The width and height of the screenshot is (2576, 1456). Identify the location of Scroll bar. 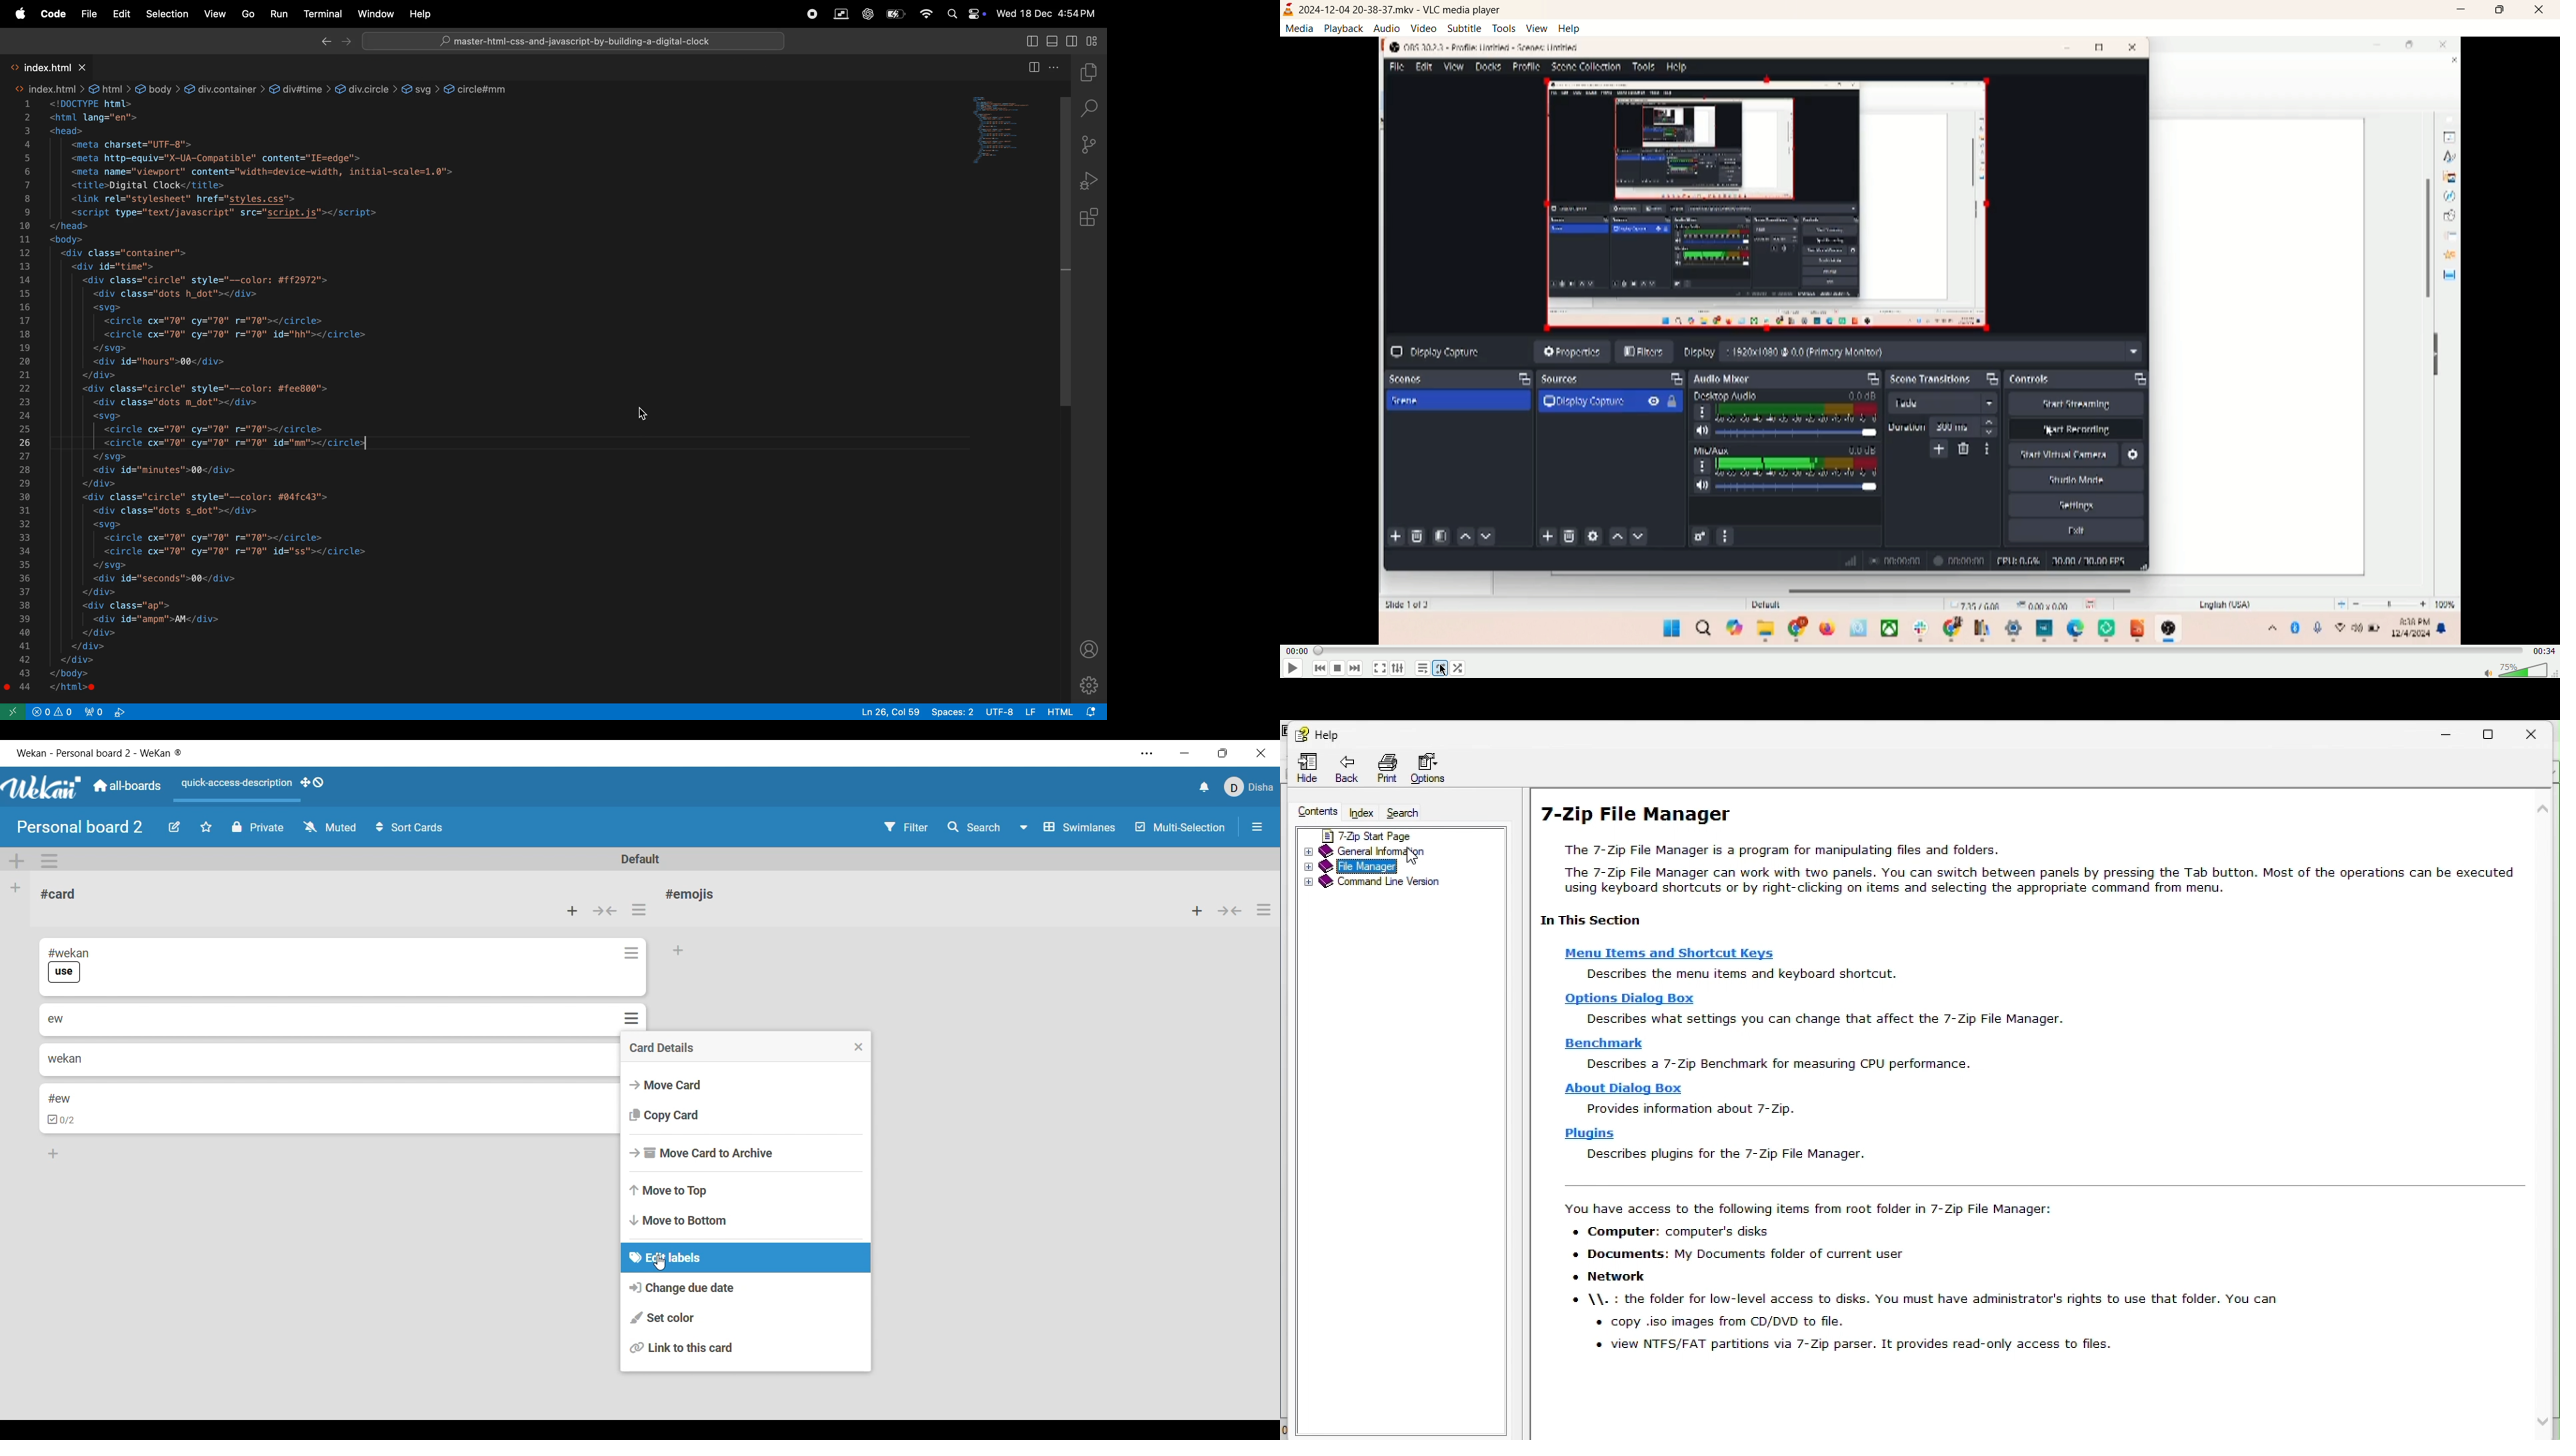
(1063, 255).